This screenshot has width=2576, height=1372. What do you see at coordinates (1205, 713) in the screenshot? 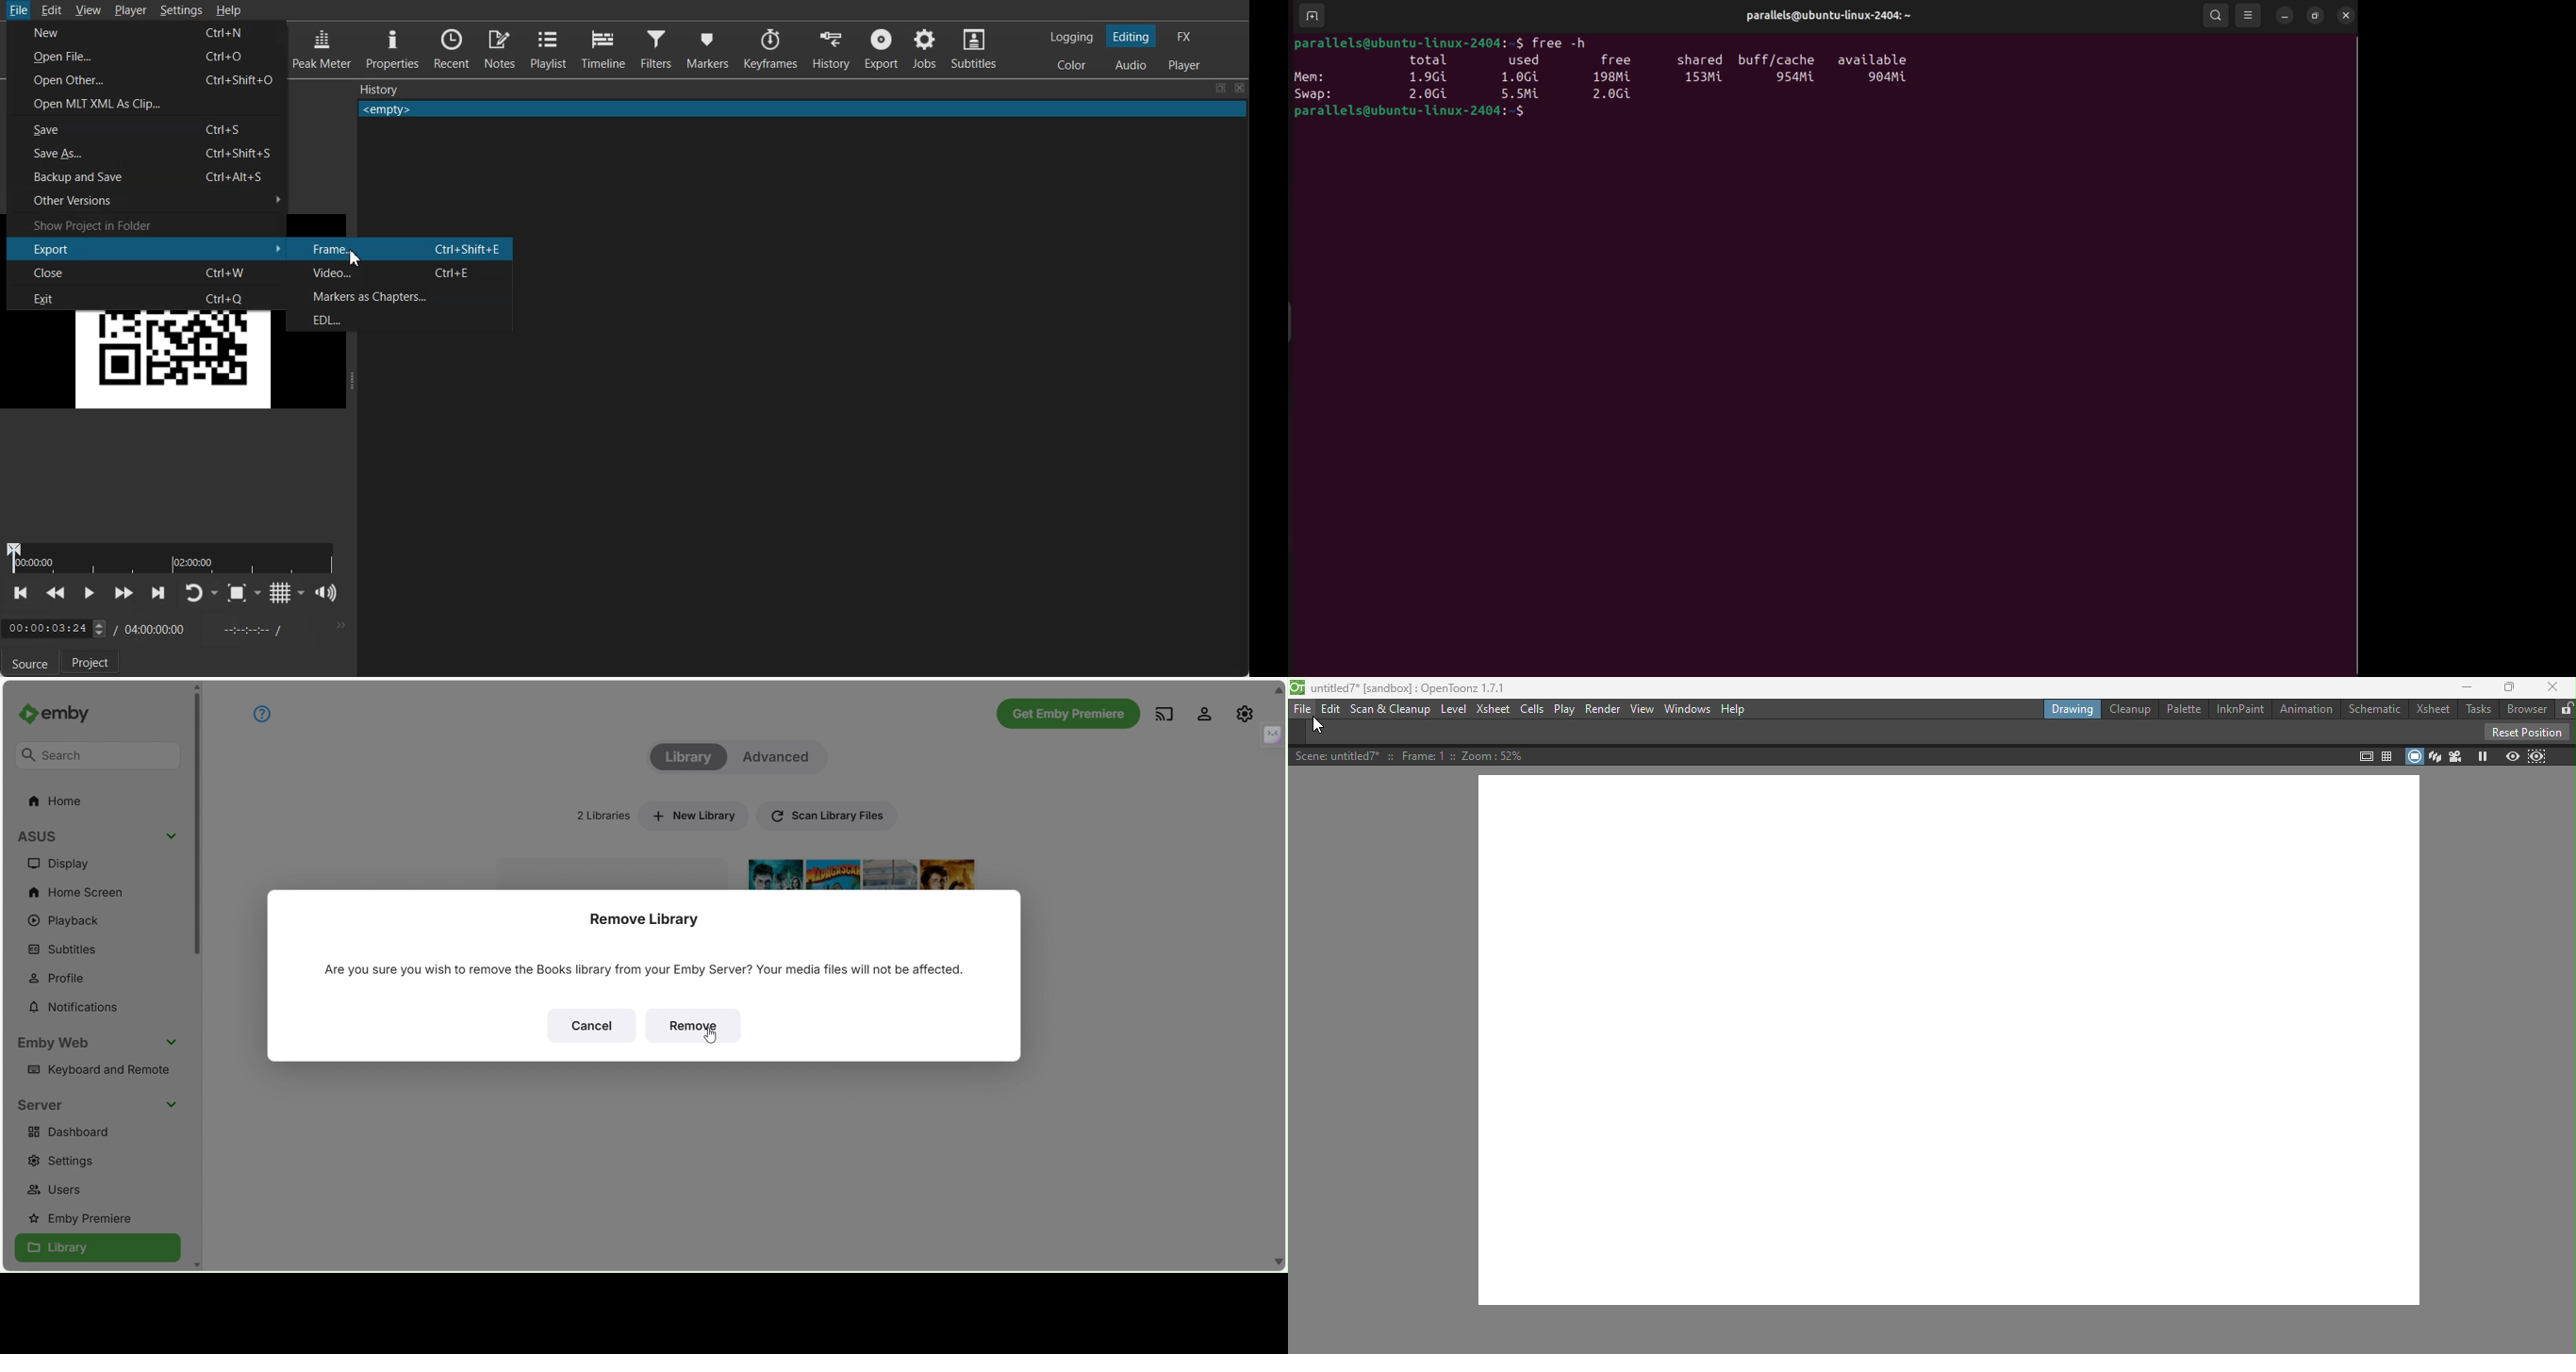
I see `Settings ` at bounding box center [1205, 713].